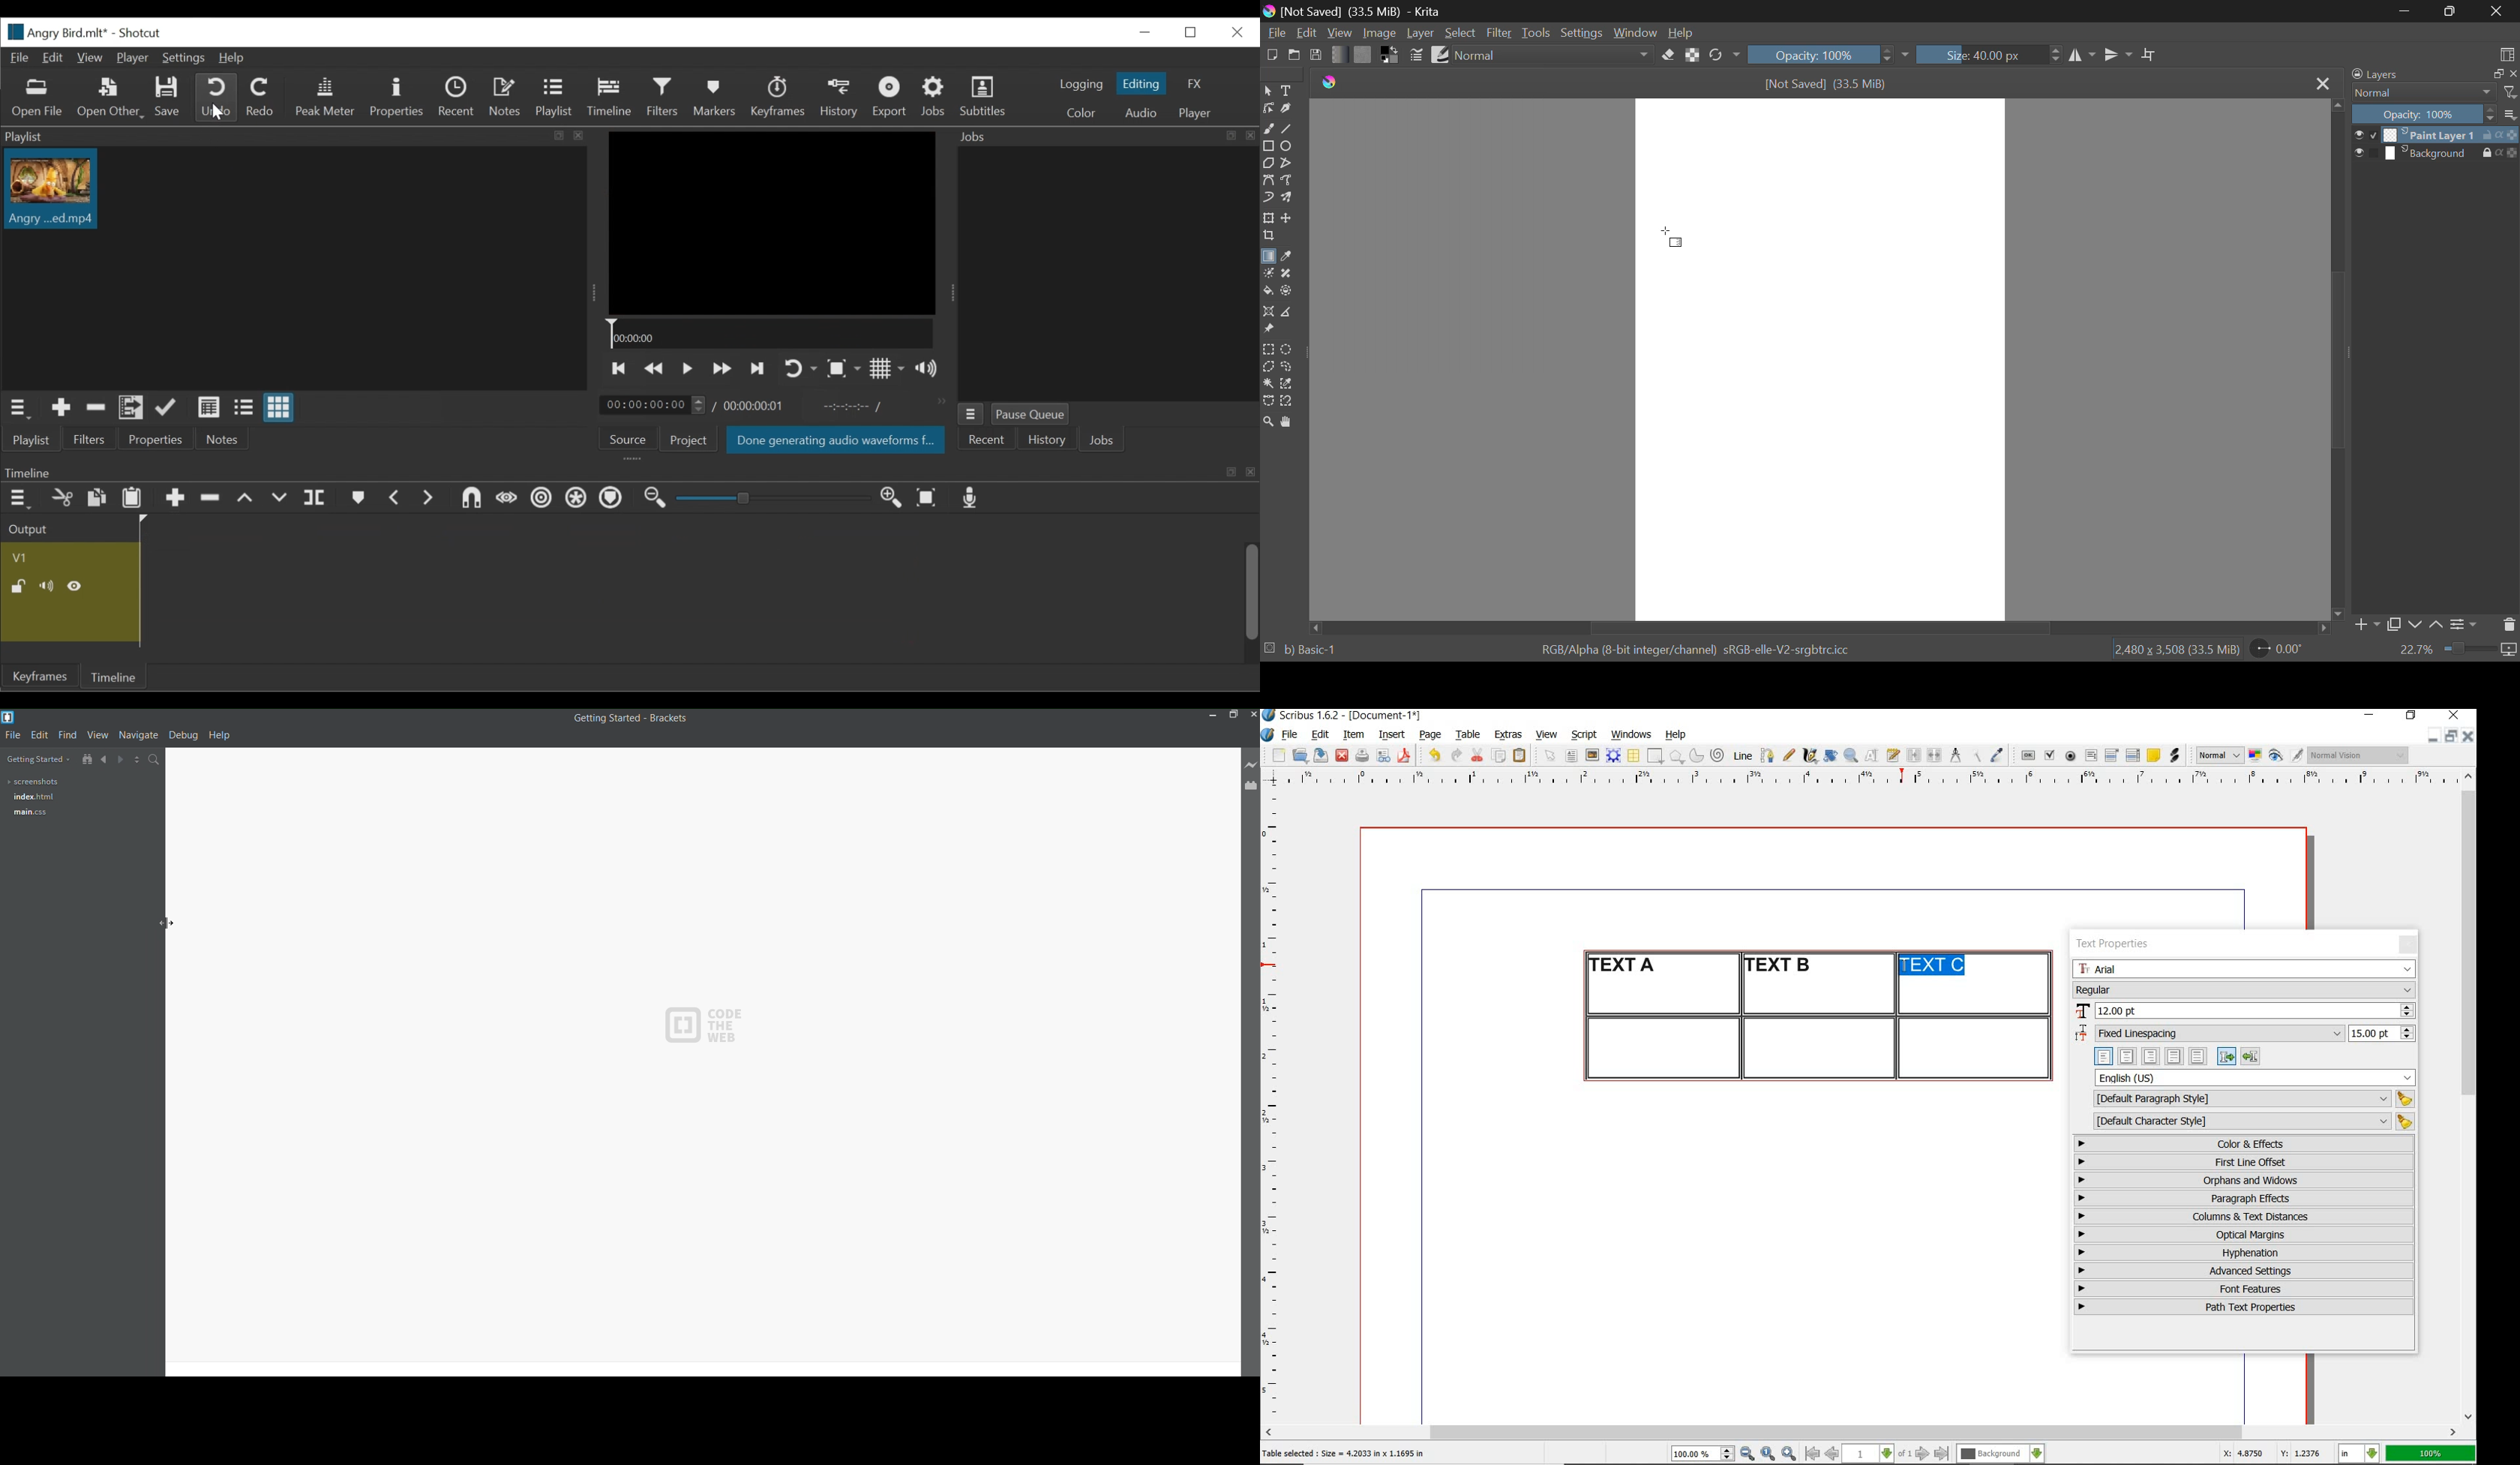 The image size is (2520, 1484). I want to click on color & effects, so click(2246, 1143).